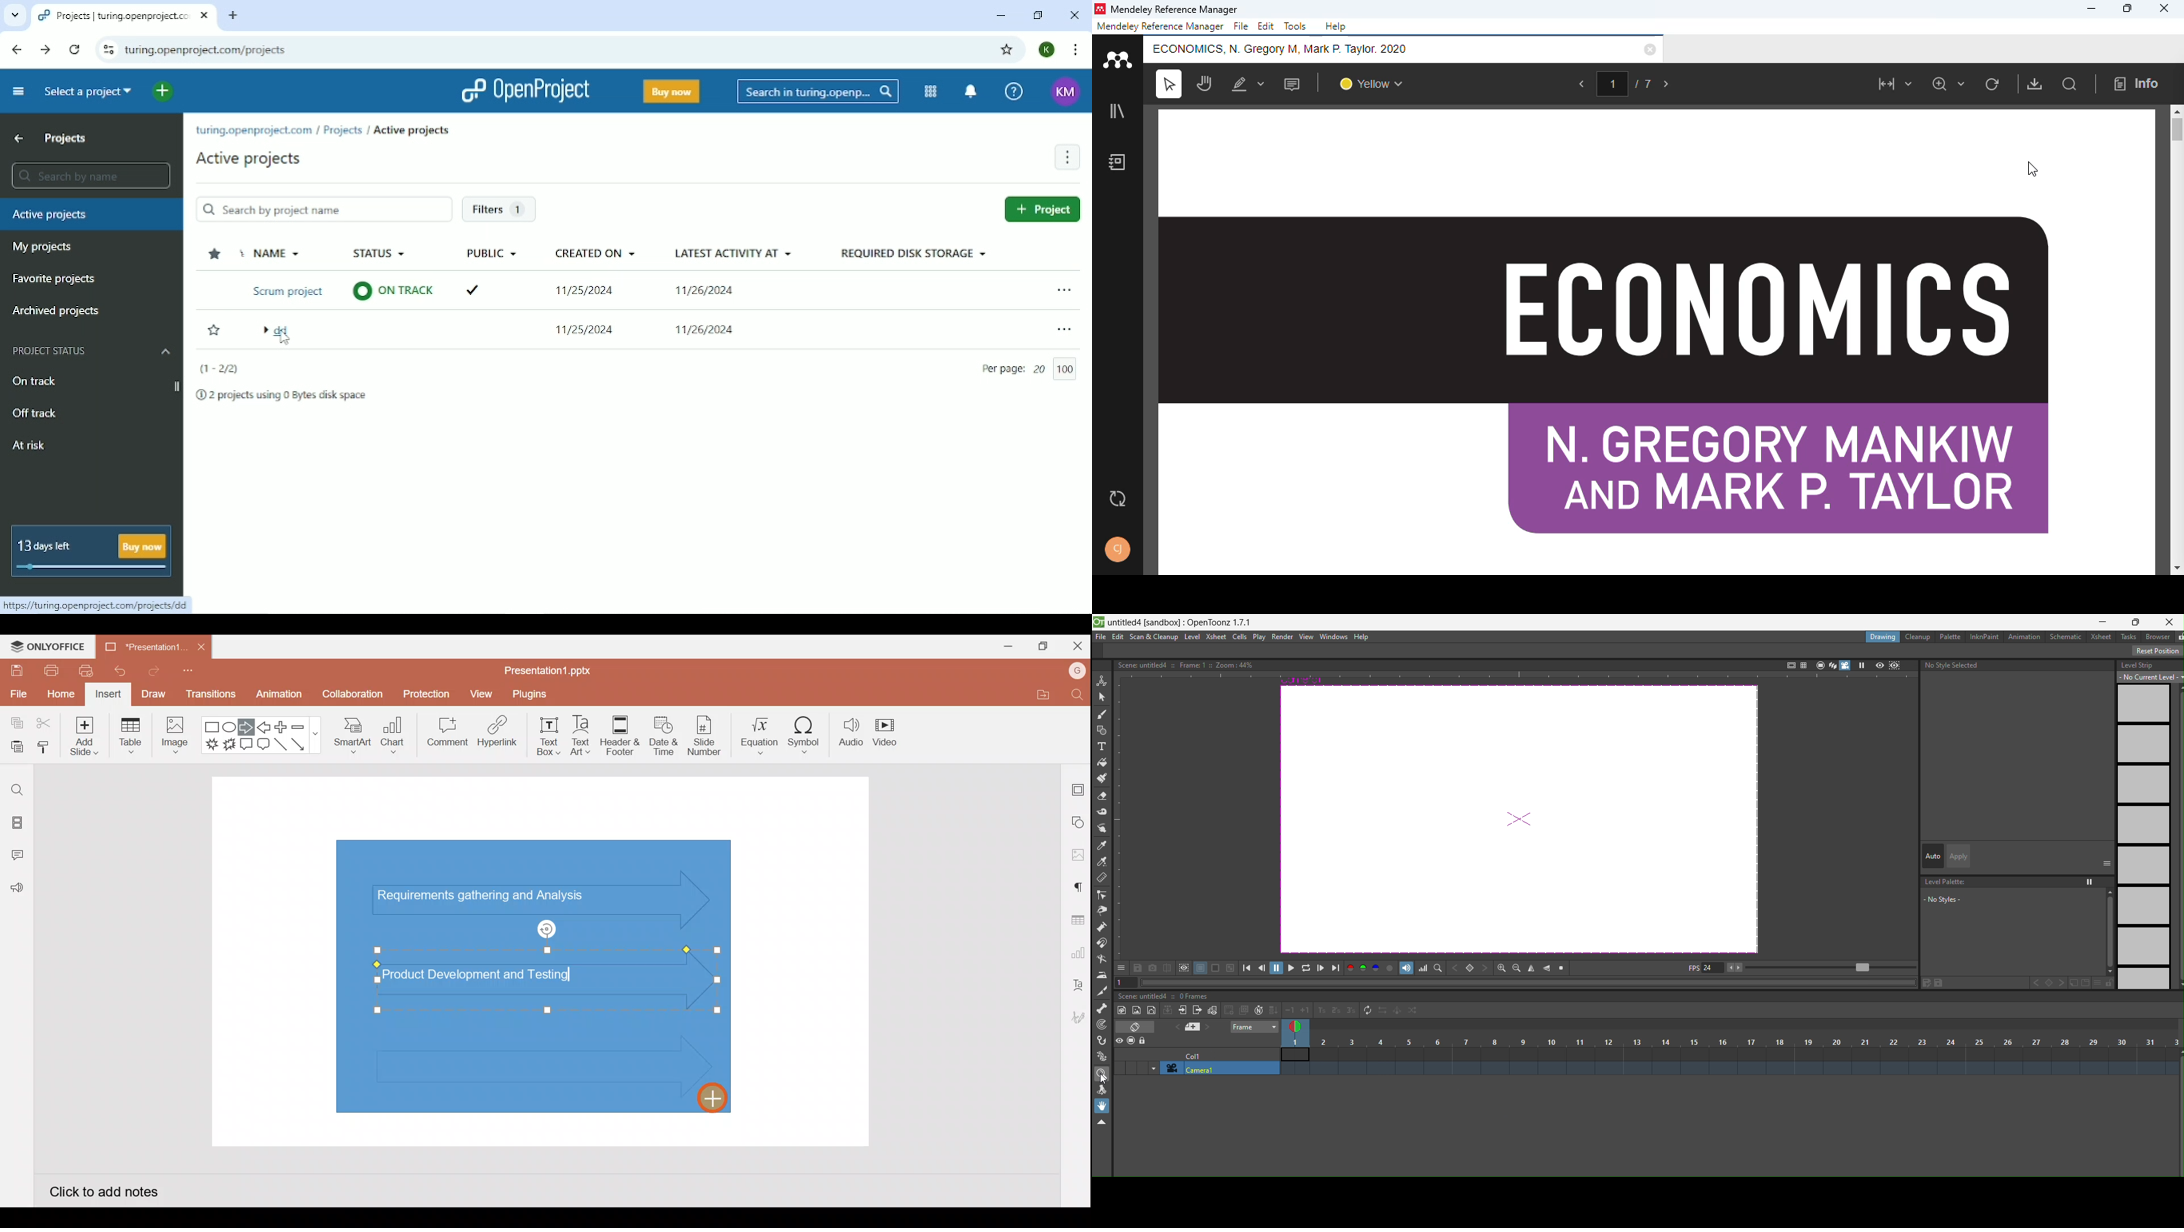 The height and width of the screenshot is (1232, 2184). I want to click on type tool , so click(1104, 746).